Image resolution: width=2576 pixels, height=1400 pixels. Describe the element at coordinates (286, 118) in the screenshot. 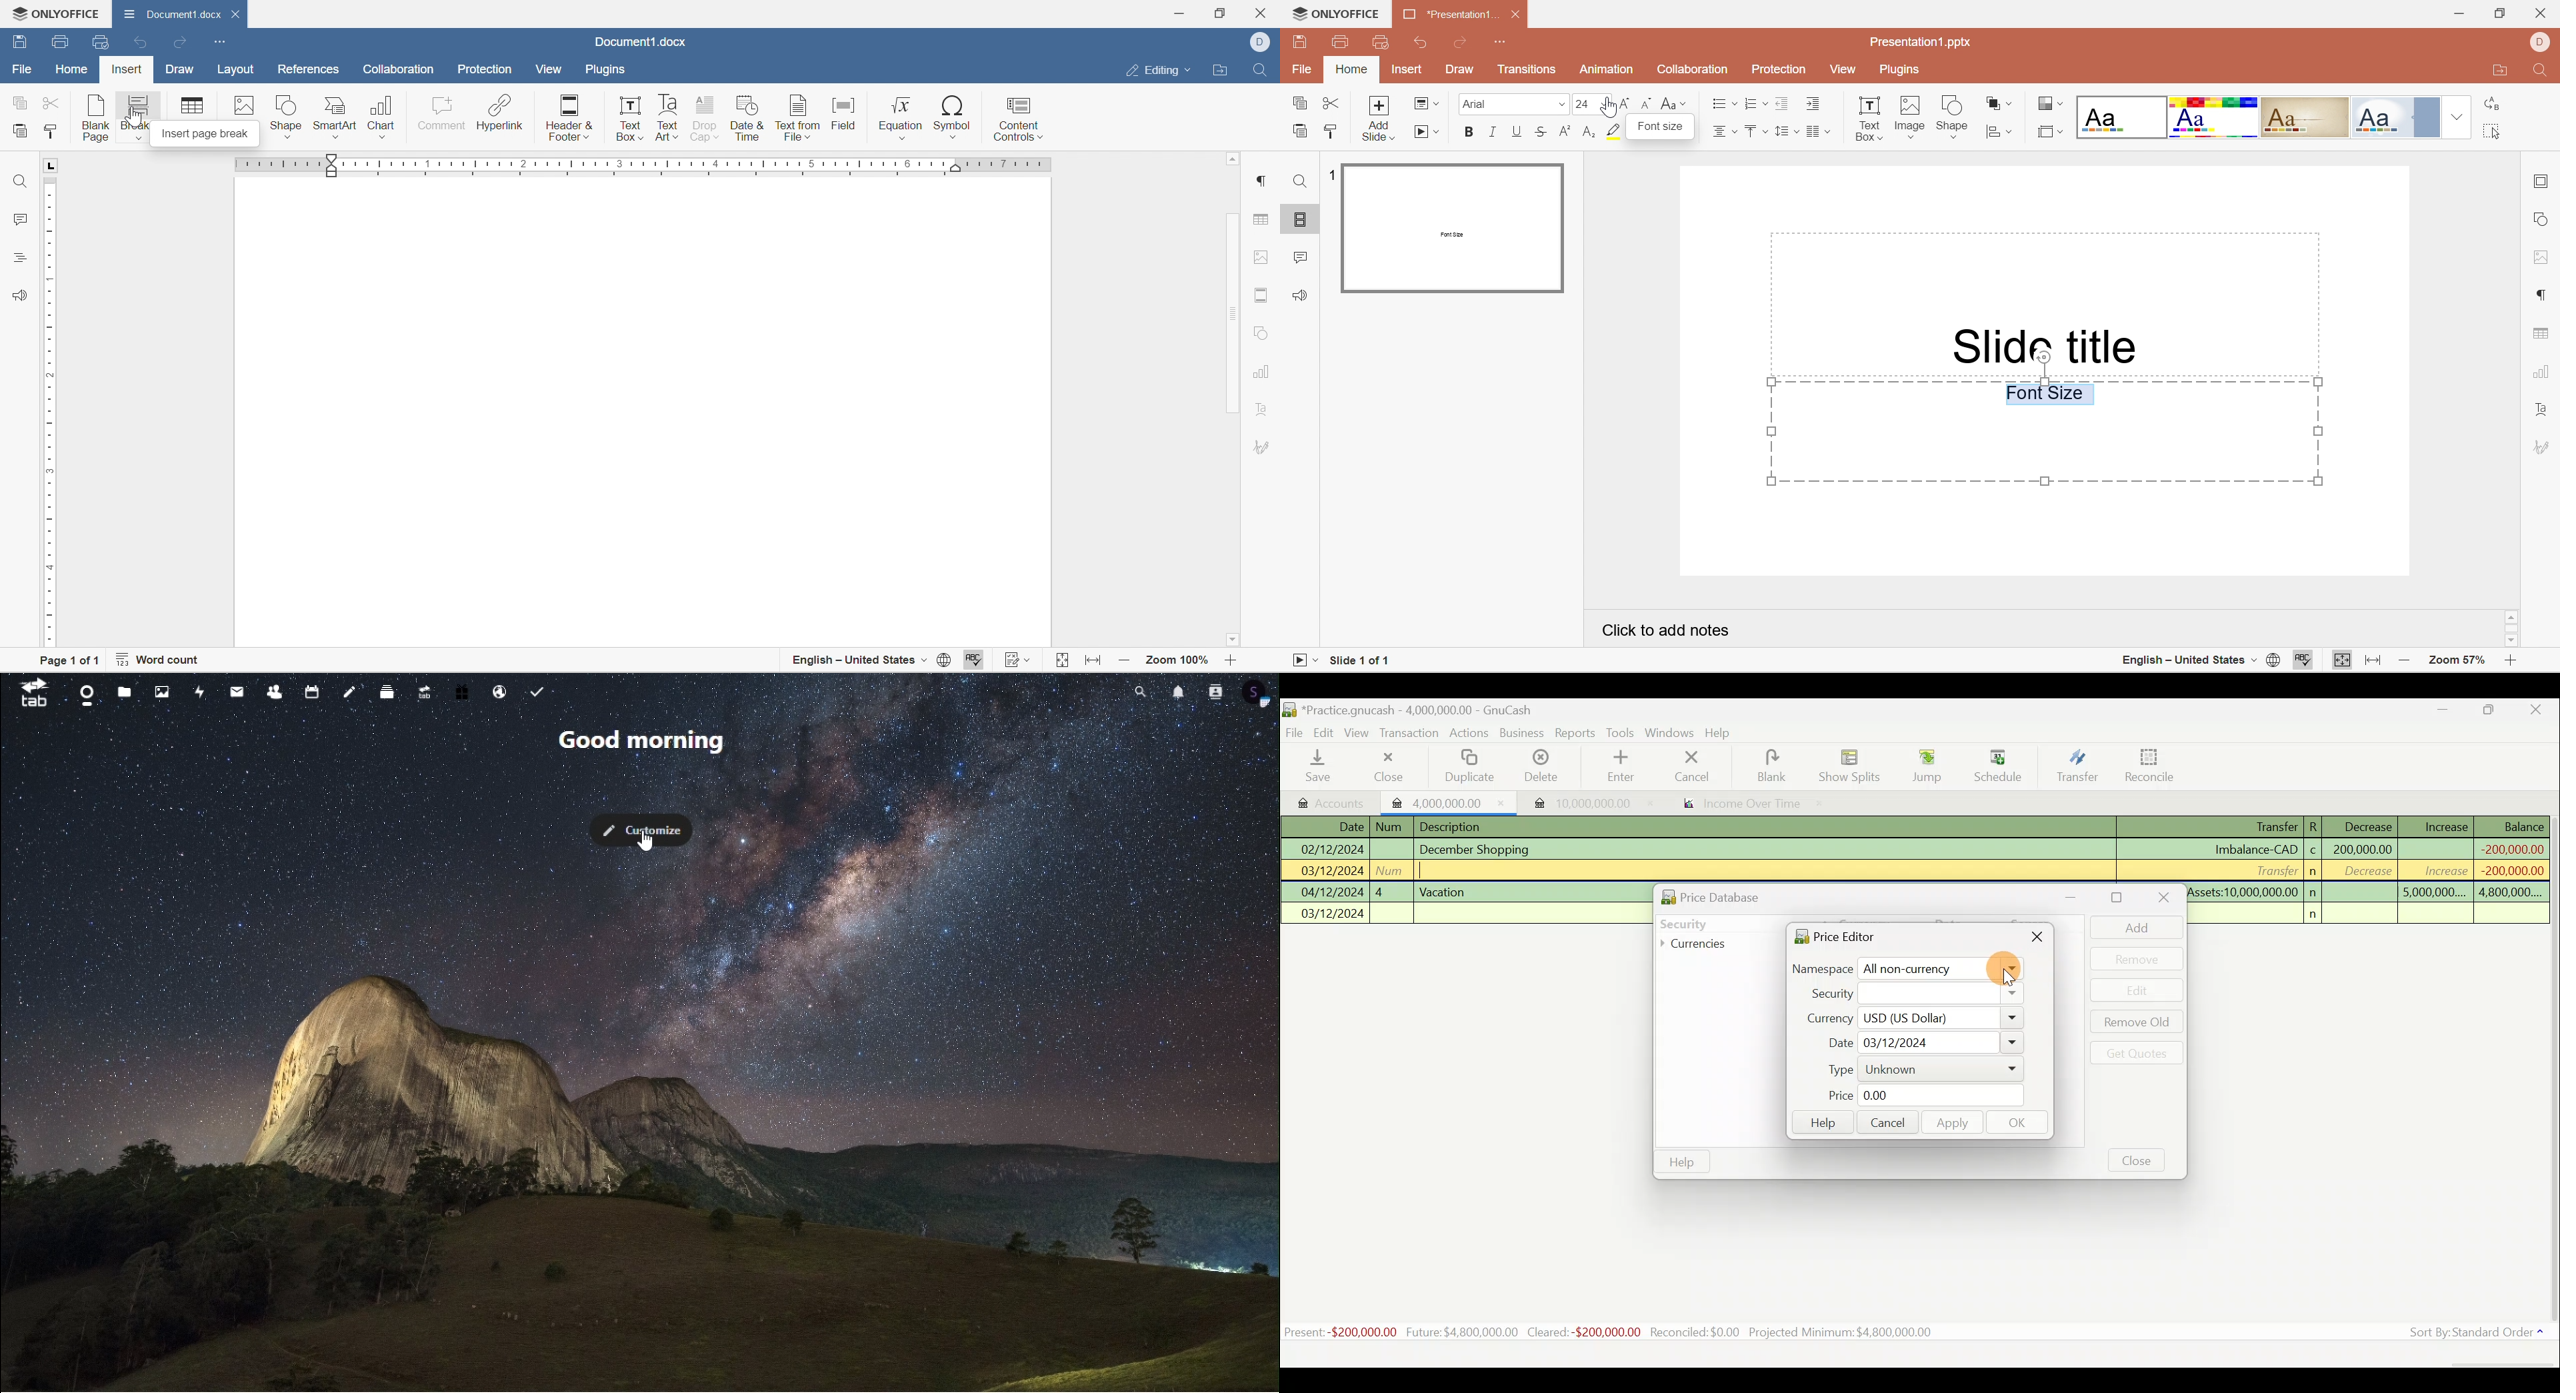

I see `Shape` at that location.